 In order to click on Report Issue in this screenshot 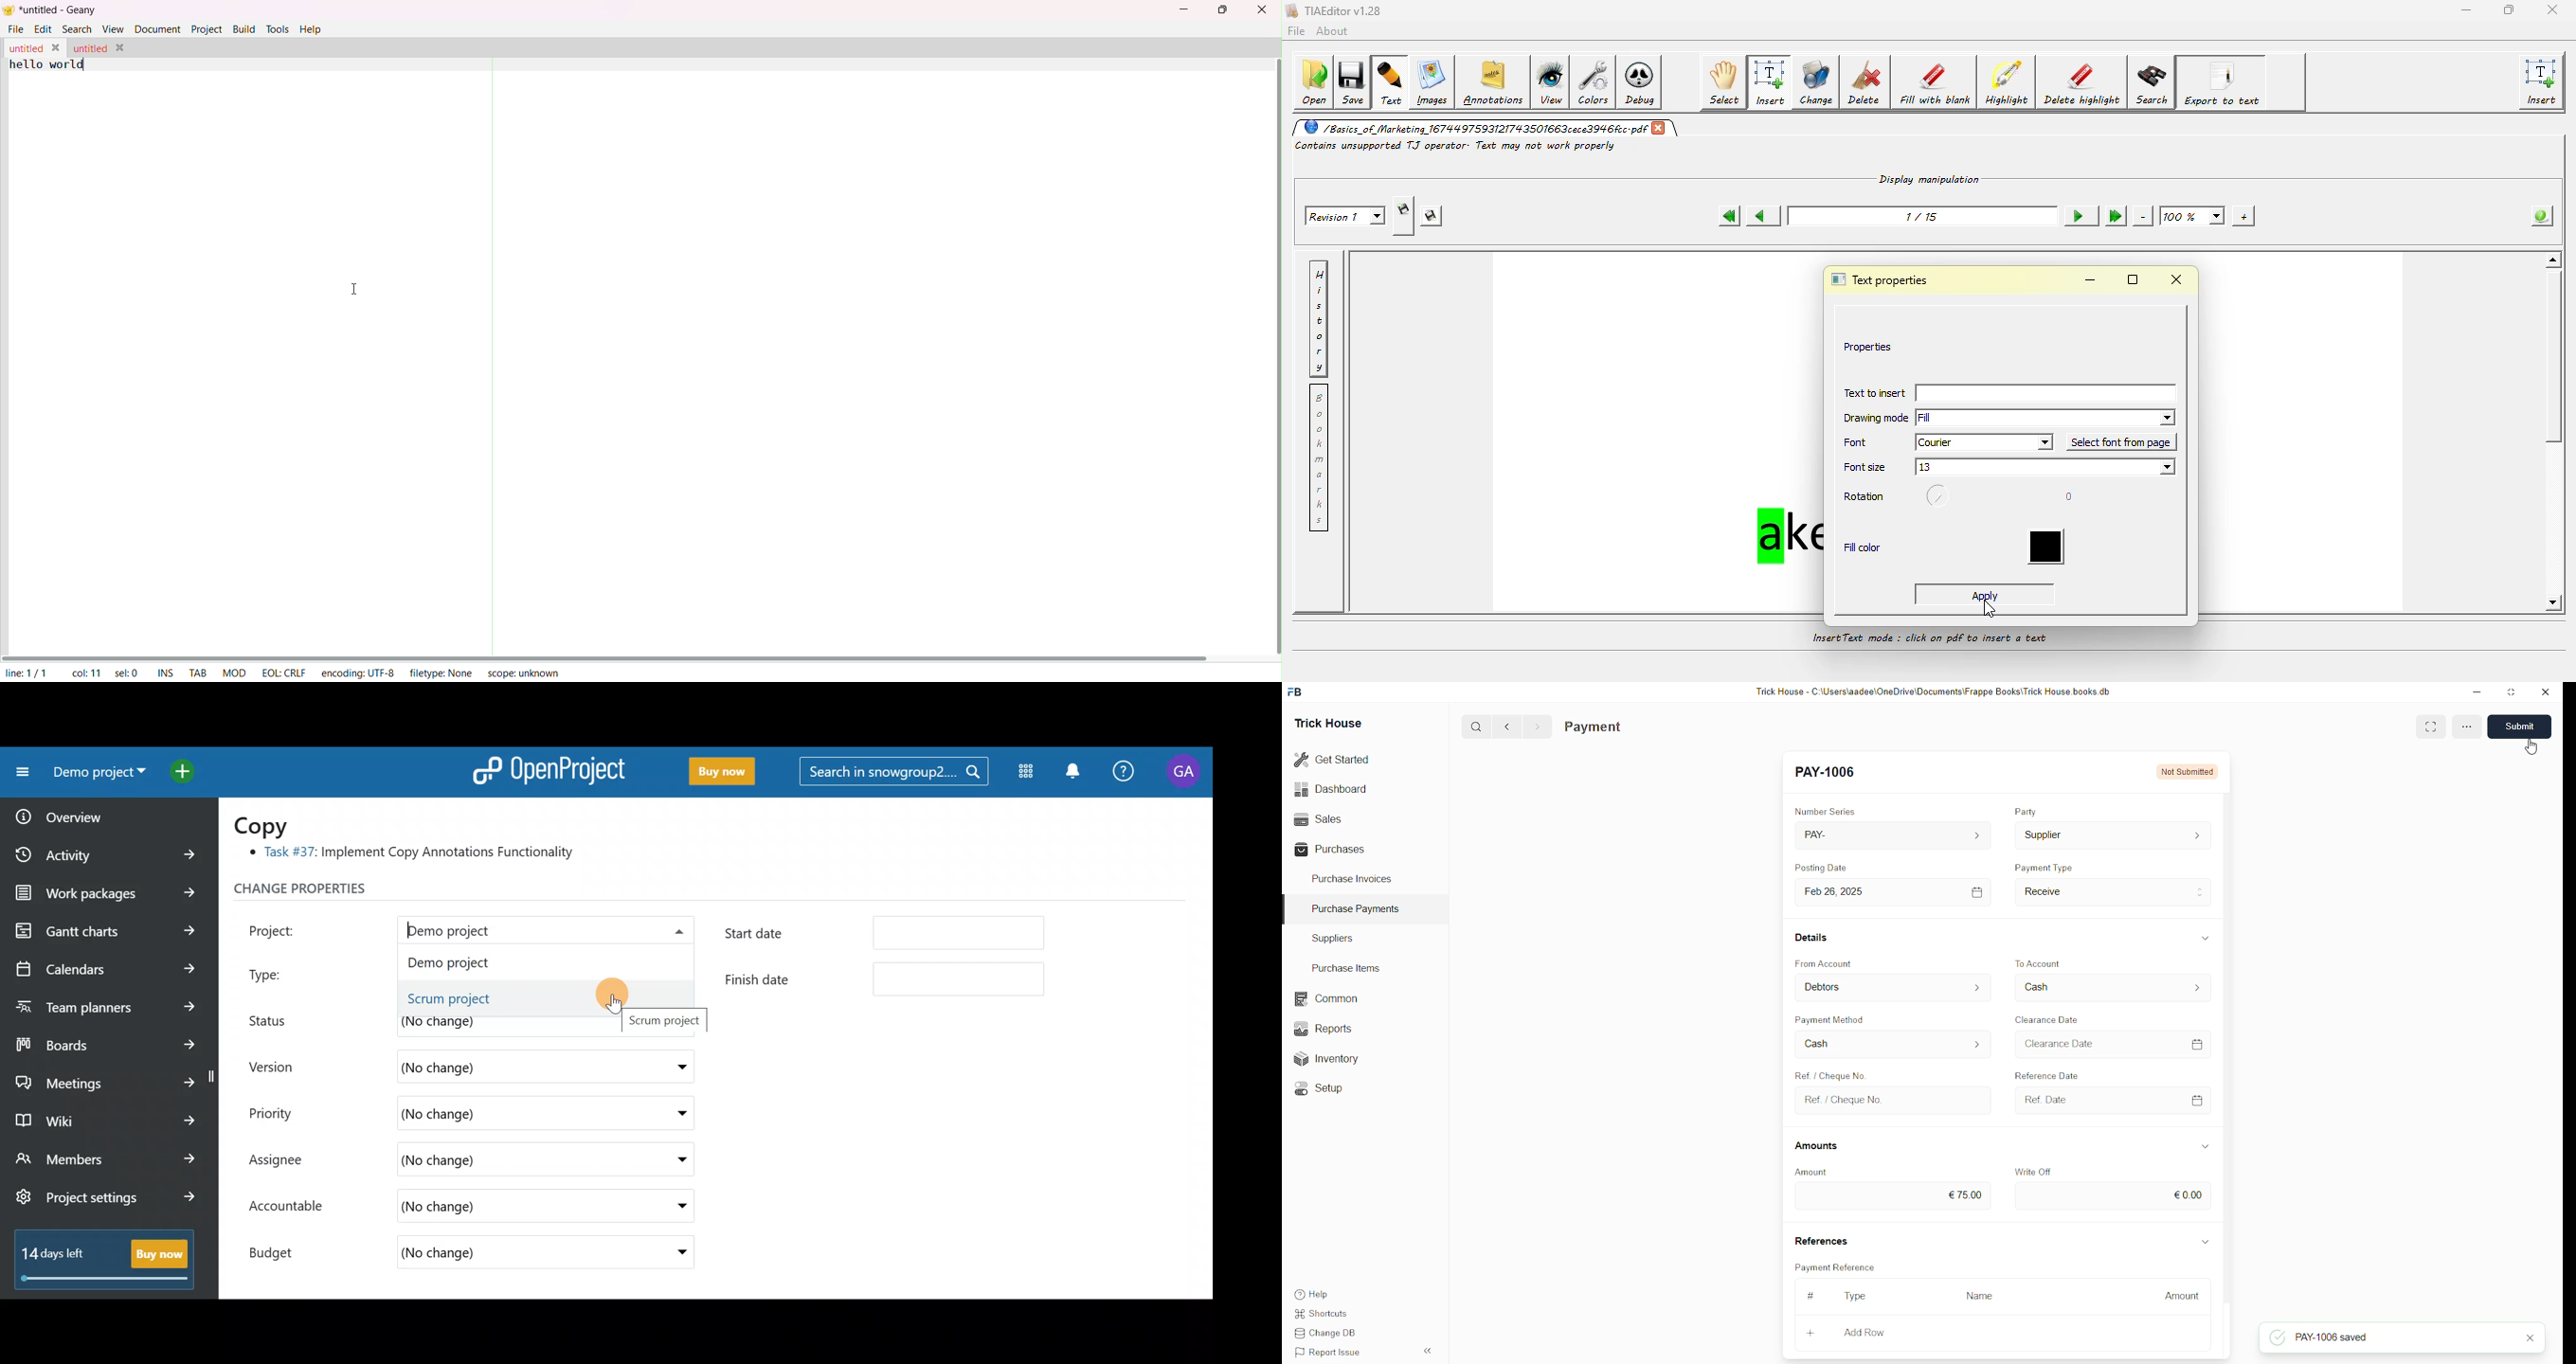, I will do `click(1325, 1351)`.